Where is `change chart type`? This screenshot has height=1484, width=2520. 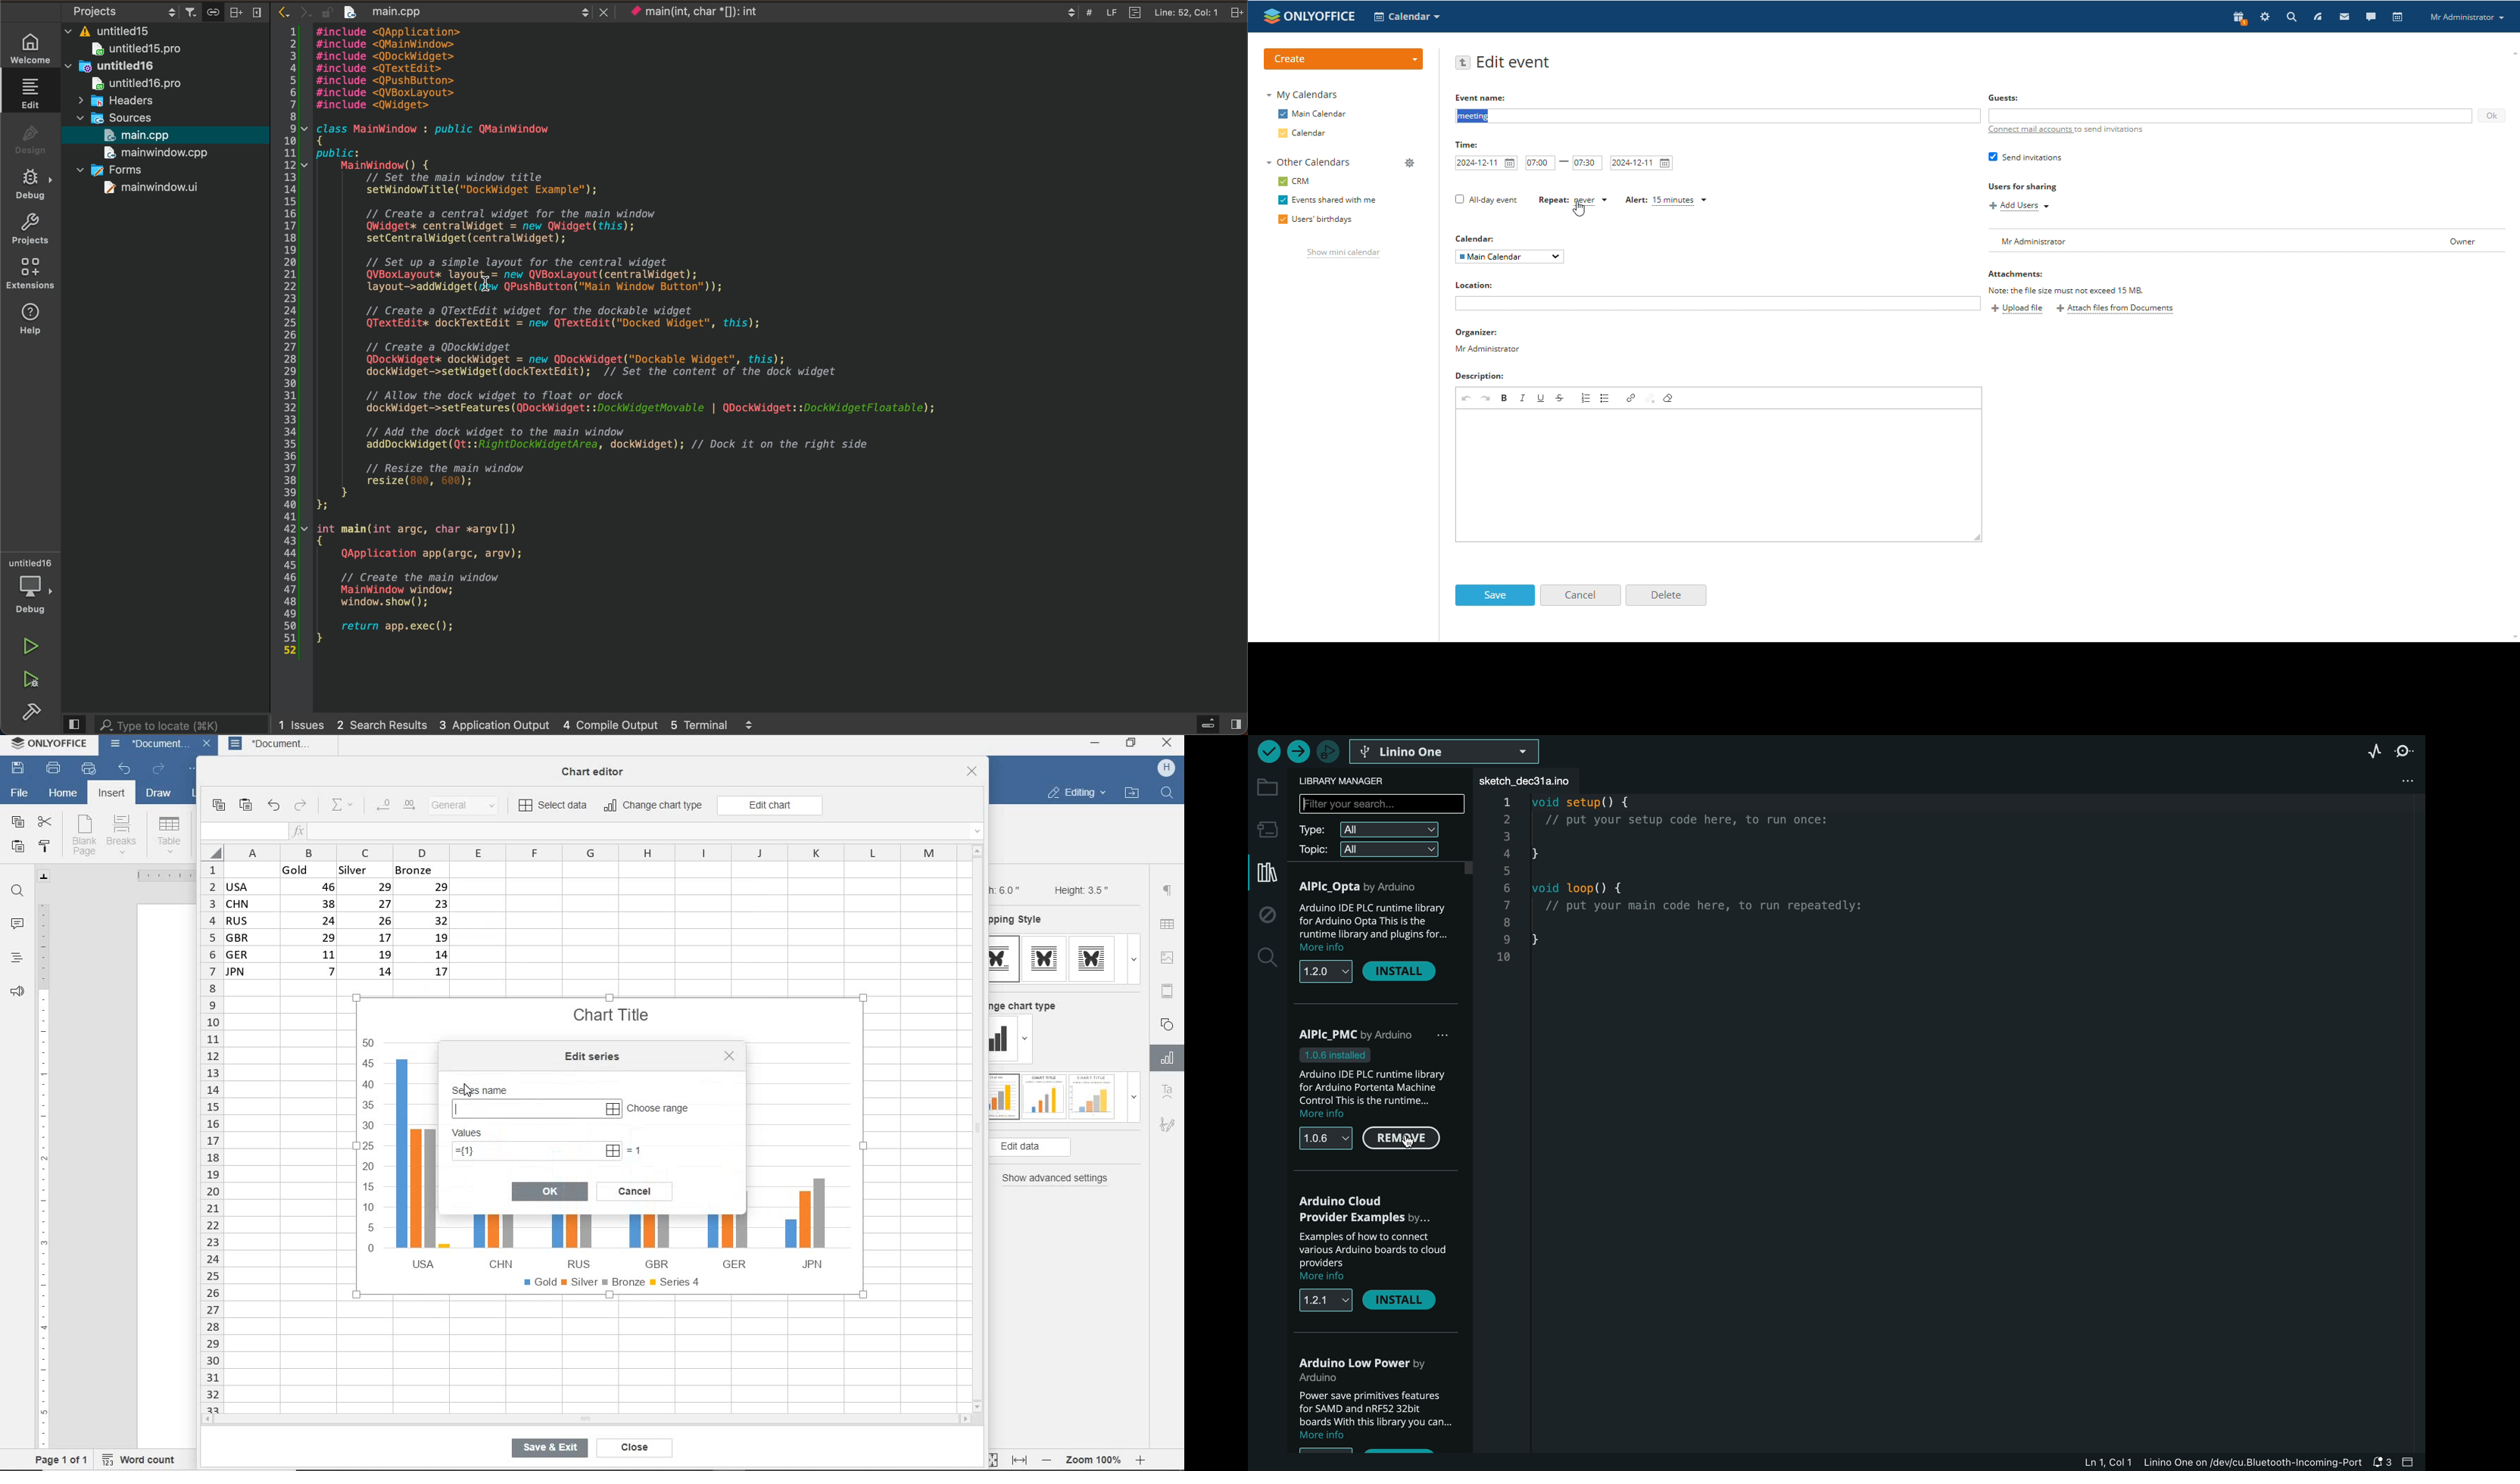
change chart type is located at coordinates (654, 806).